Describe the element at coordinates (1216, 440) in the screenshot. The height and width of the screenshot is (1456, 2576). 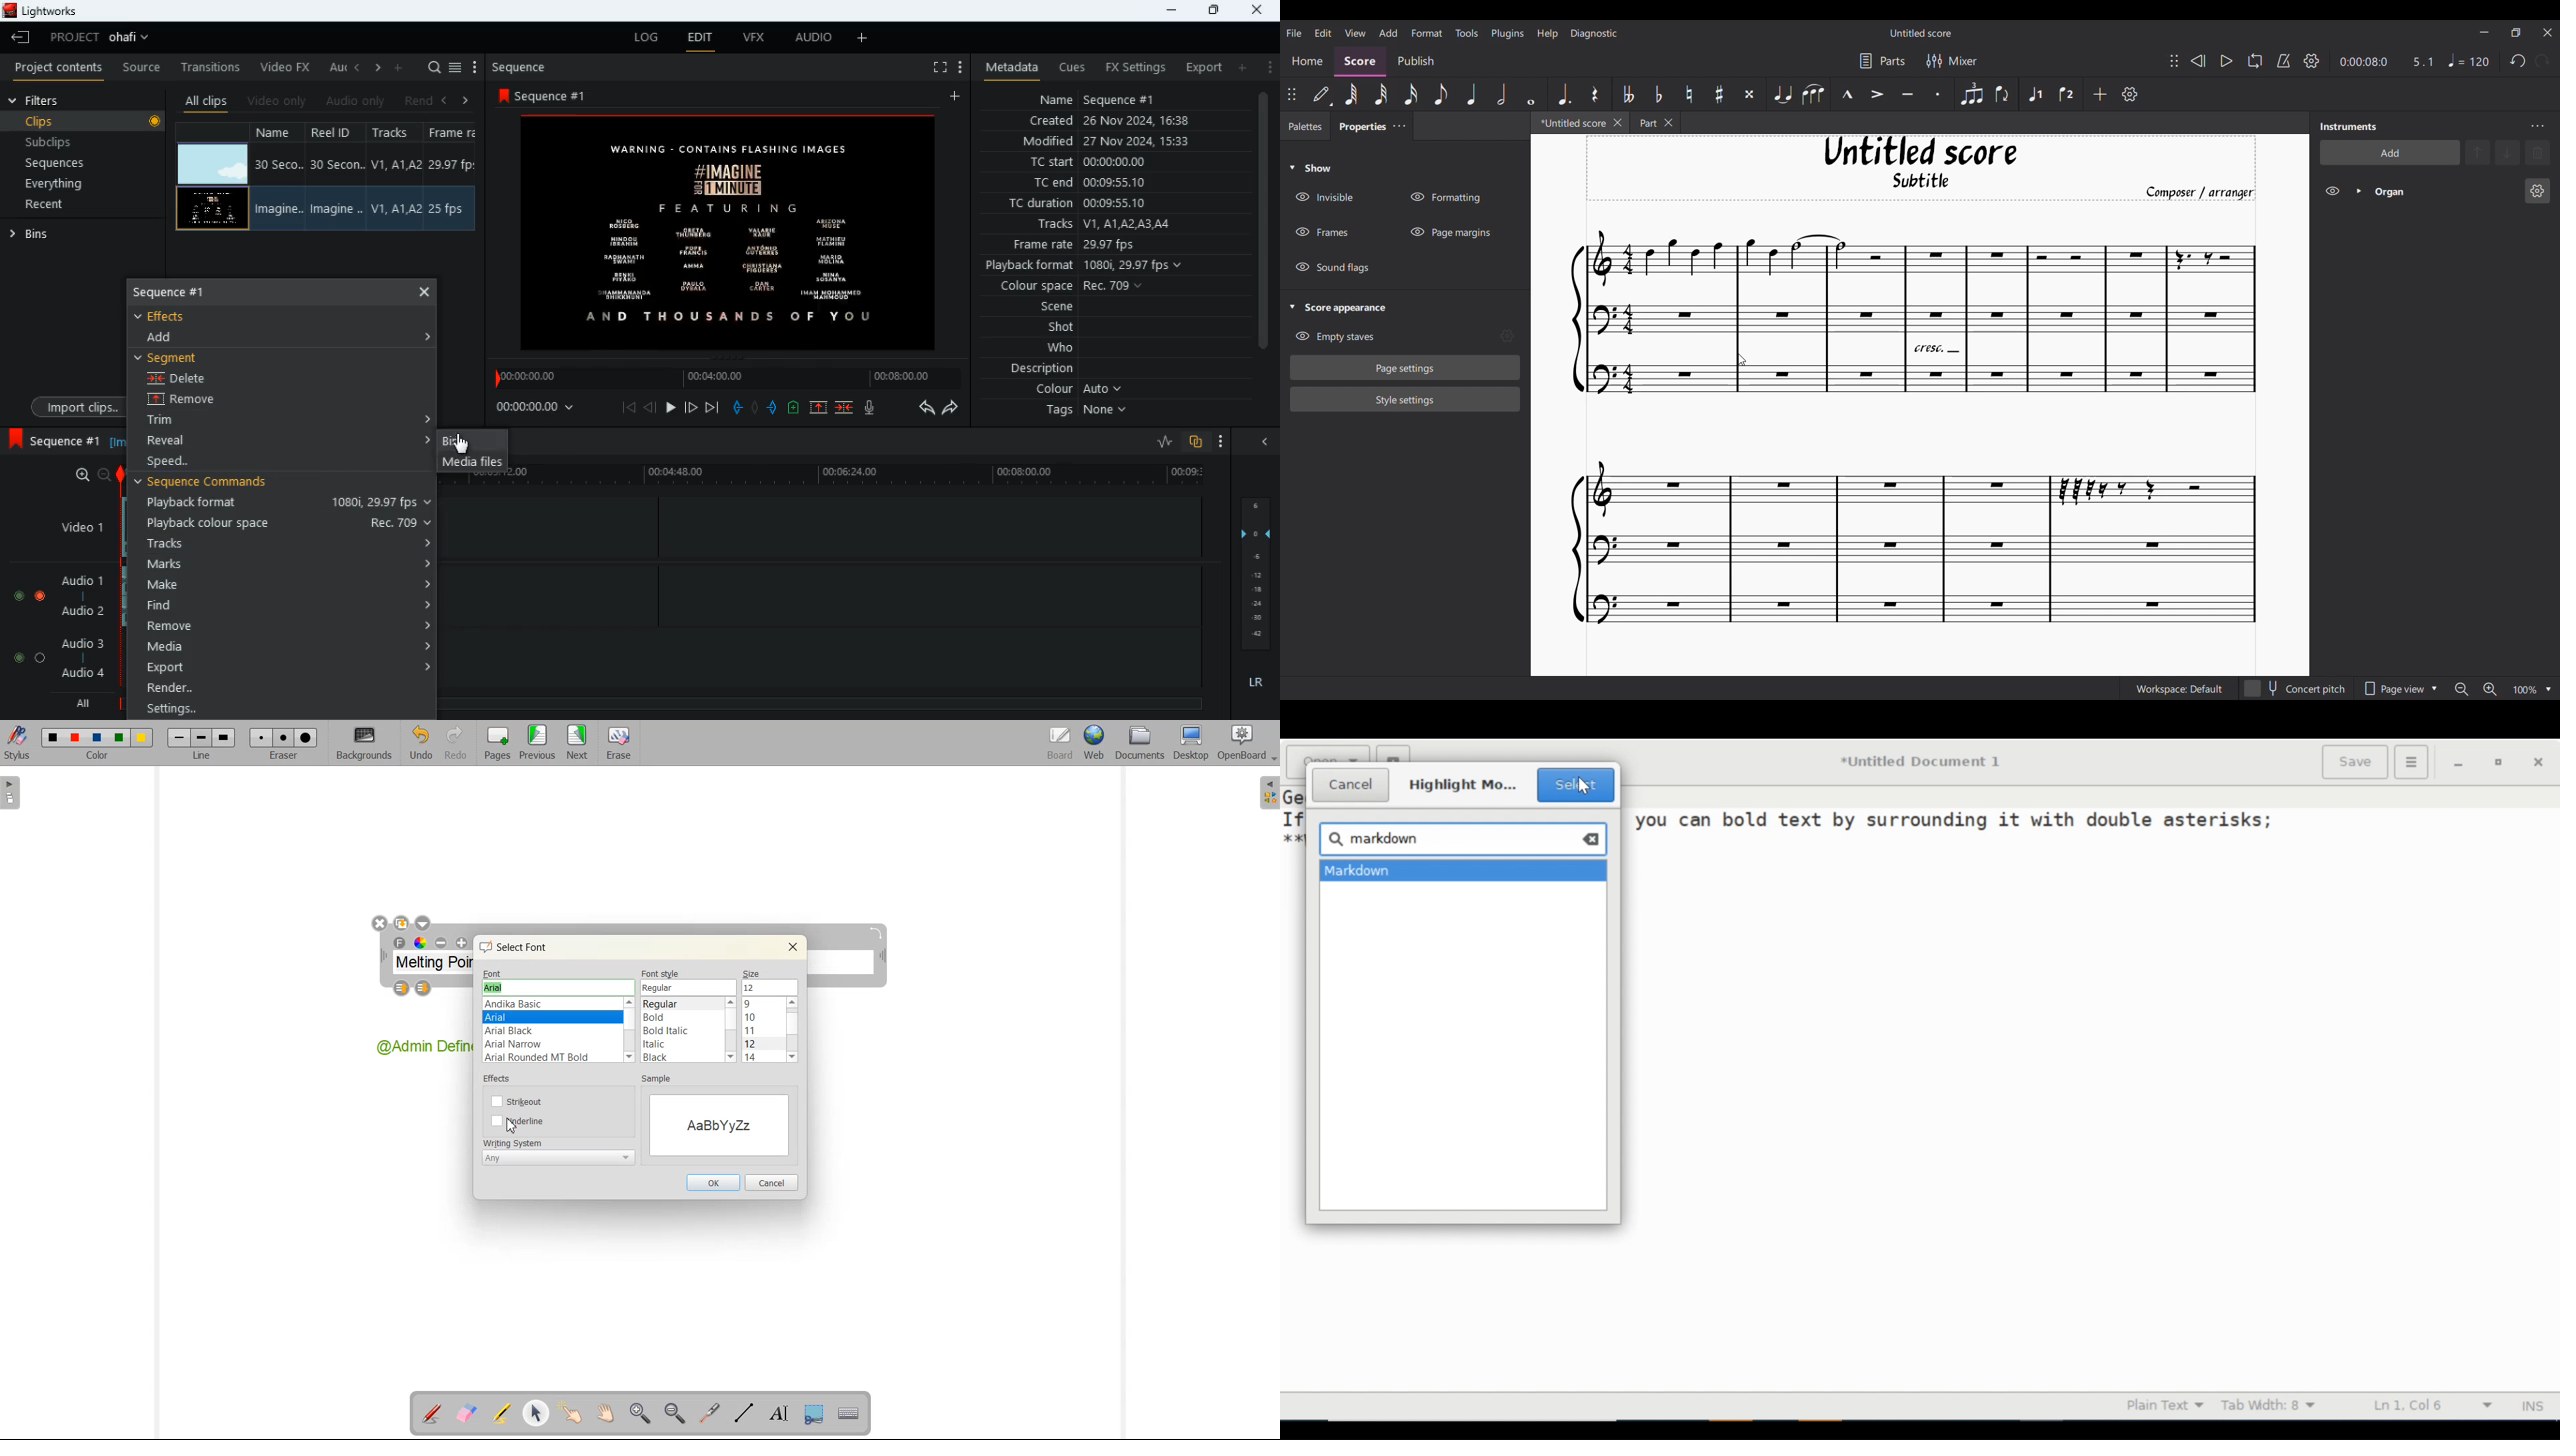
I see `more` at that location.